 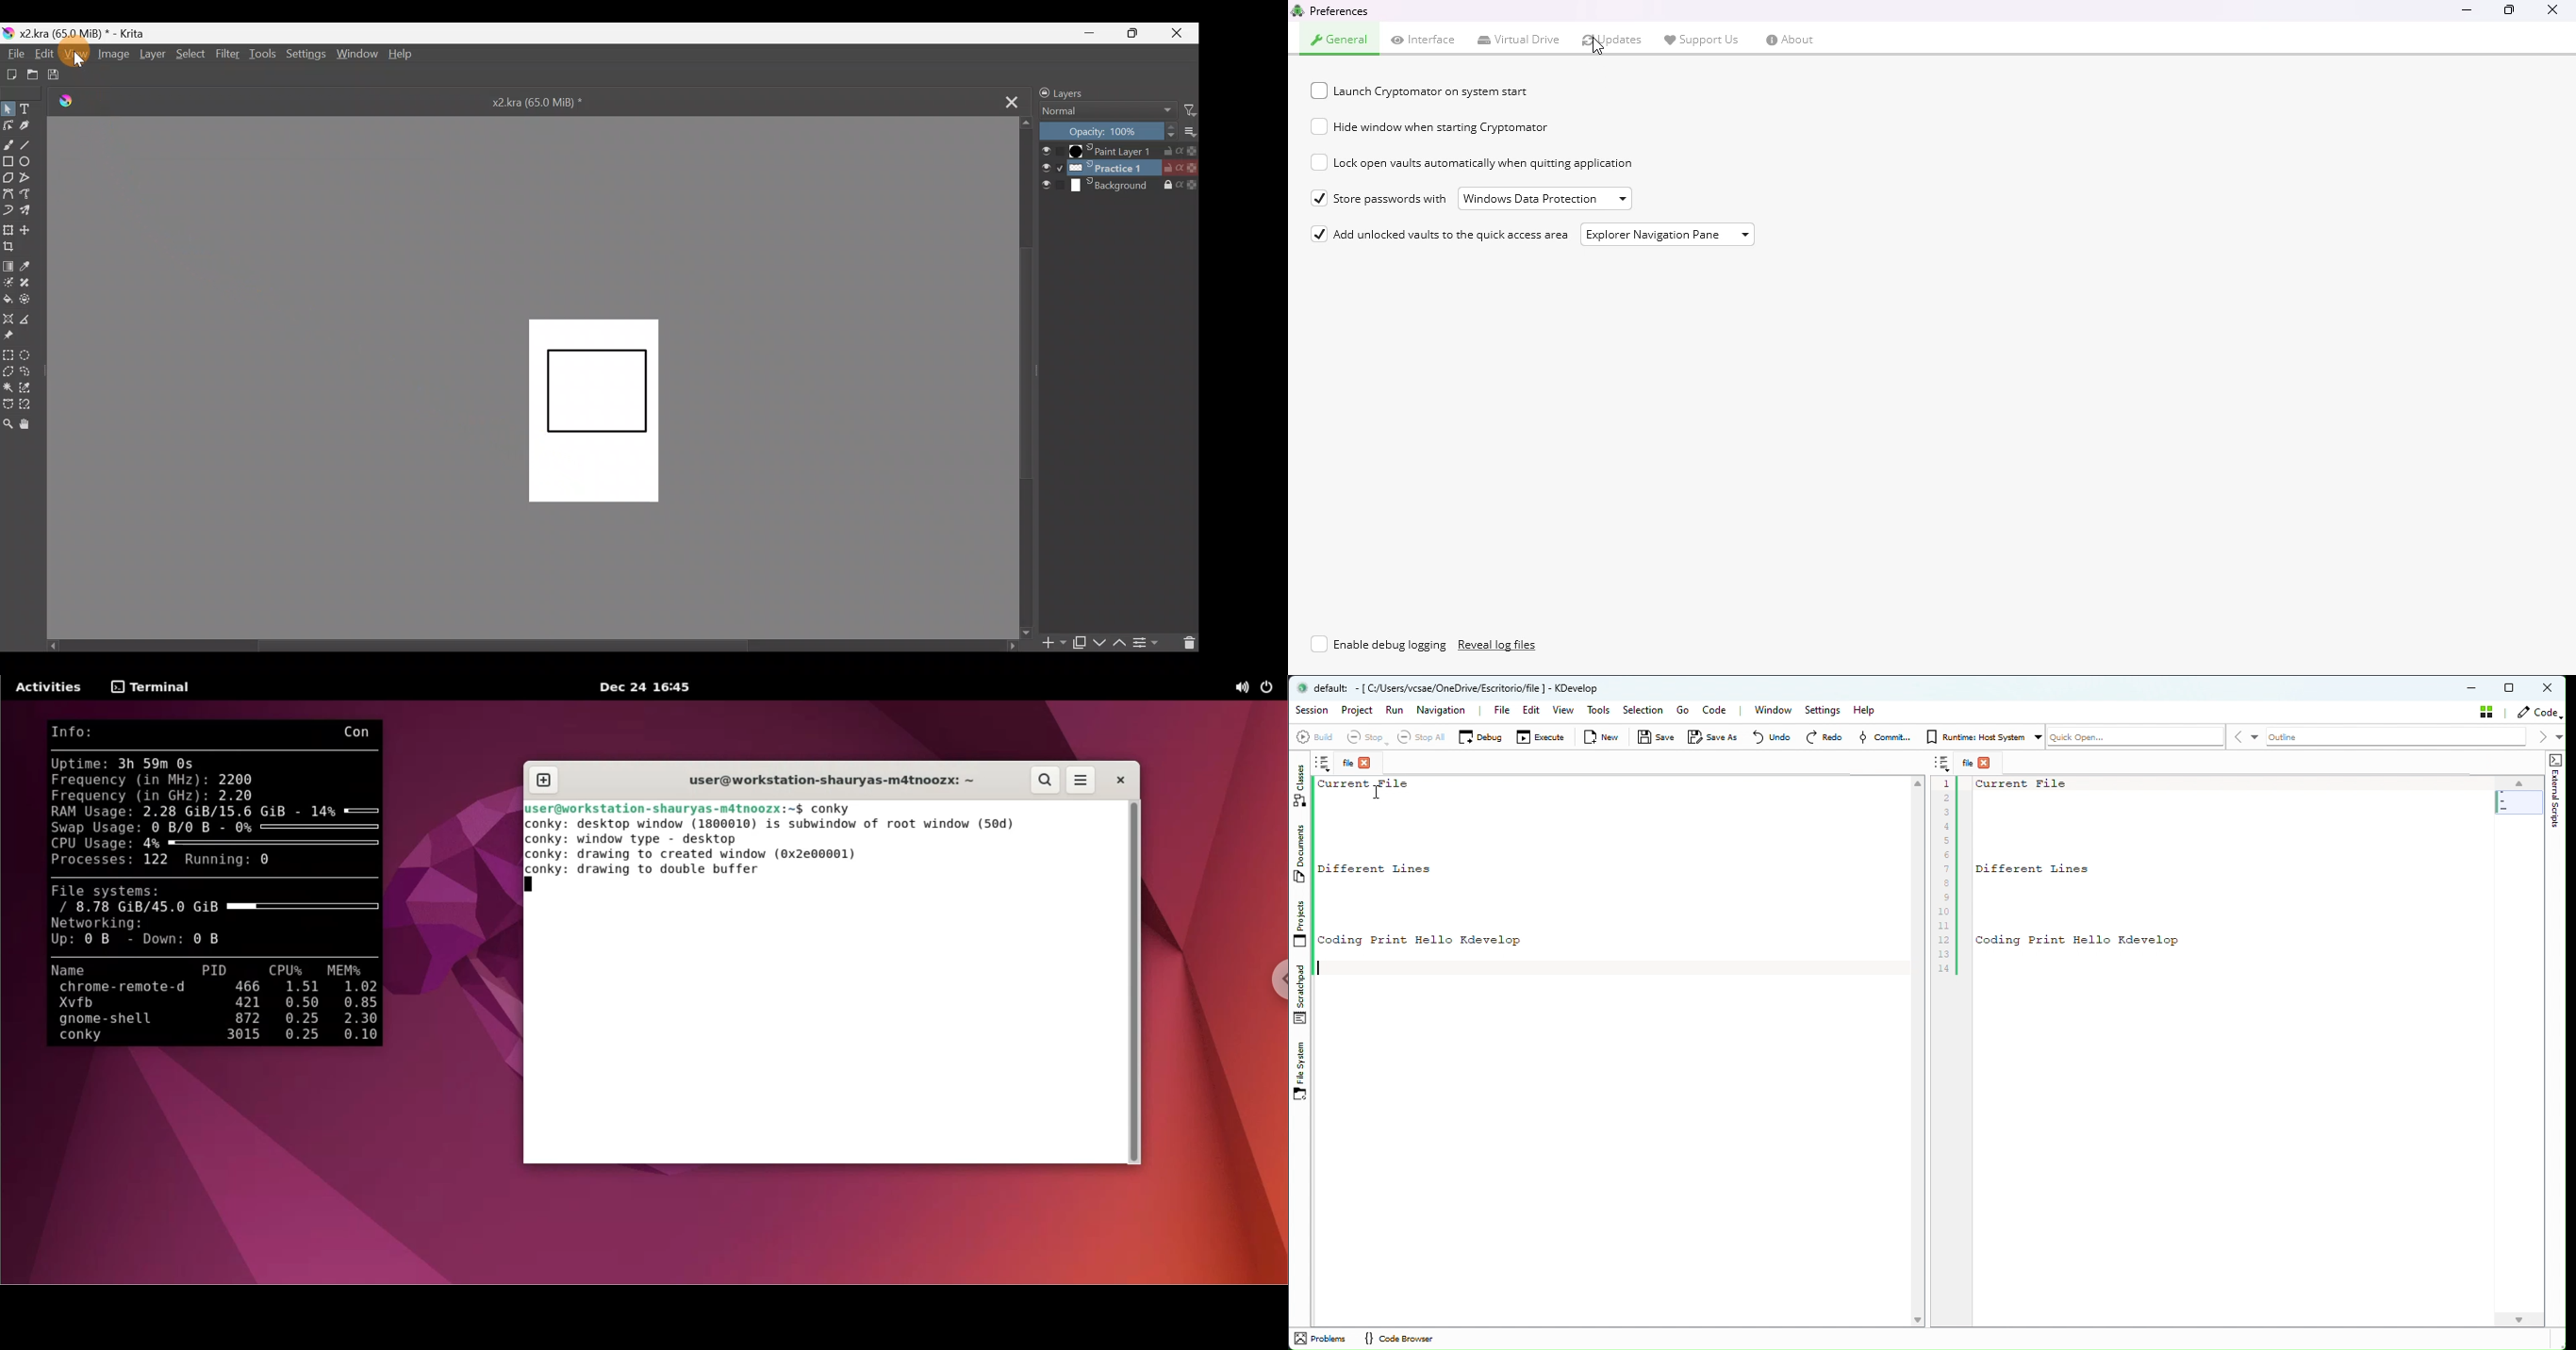 I want to click on Freehand path tool, so click(x=31, y=194).